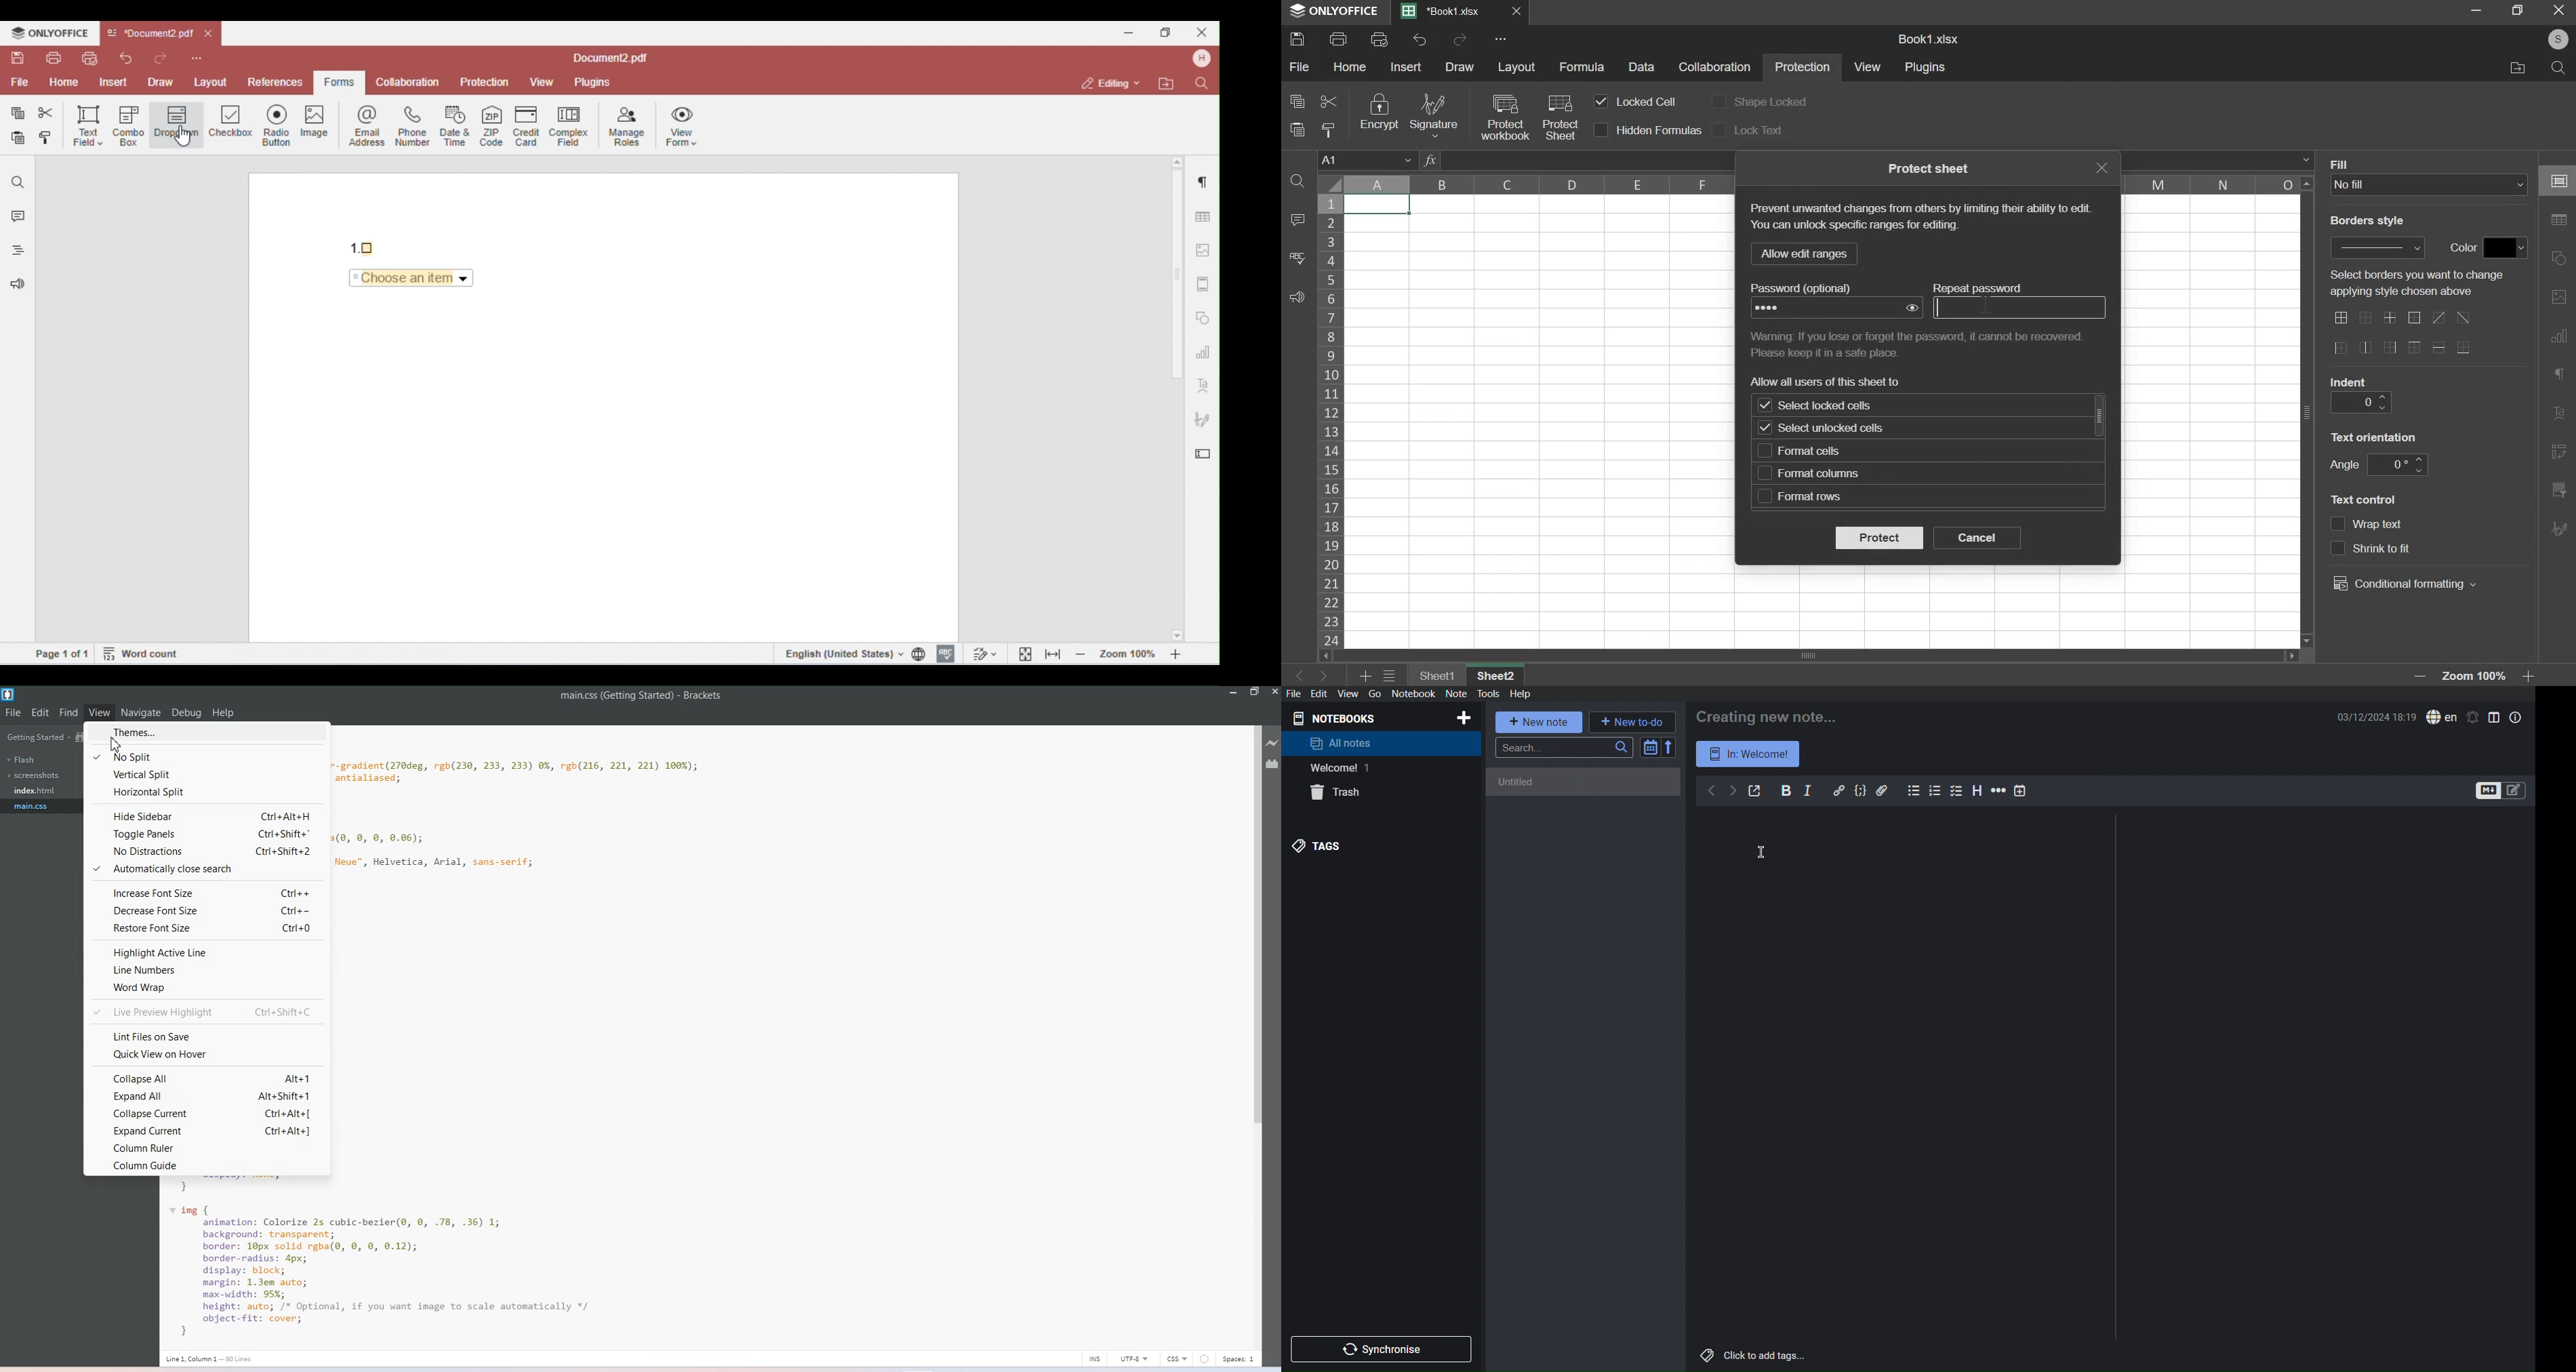 The height and width of the screenshot is (1372, 2576). Describe the element at coordinates (1837, 430) in the screenshot. I see `select unlocked cells` at that location.